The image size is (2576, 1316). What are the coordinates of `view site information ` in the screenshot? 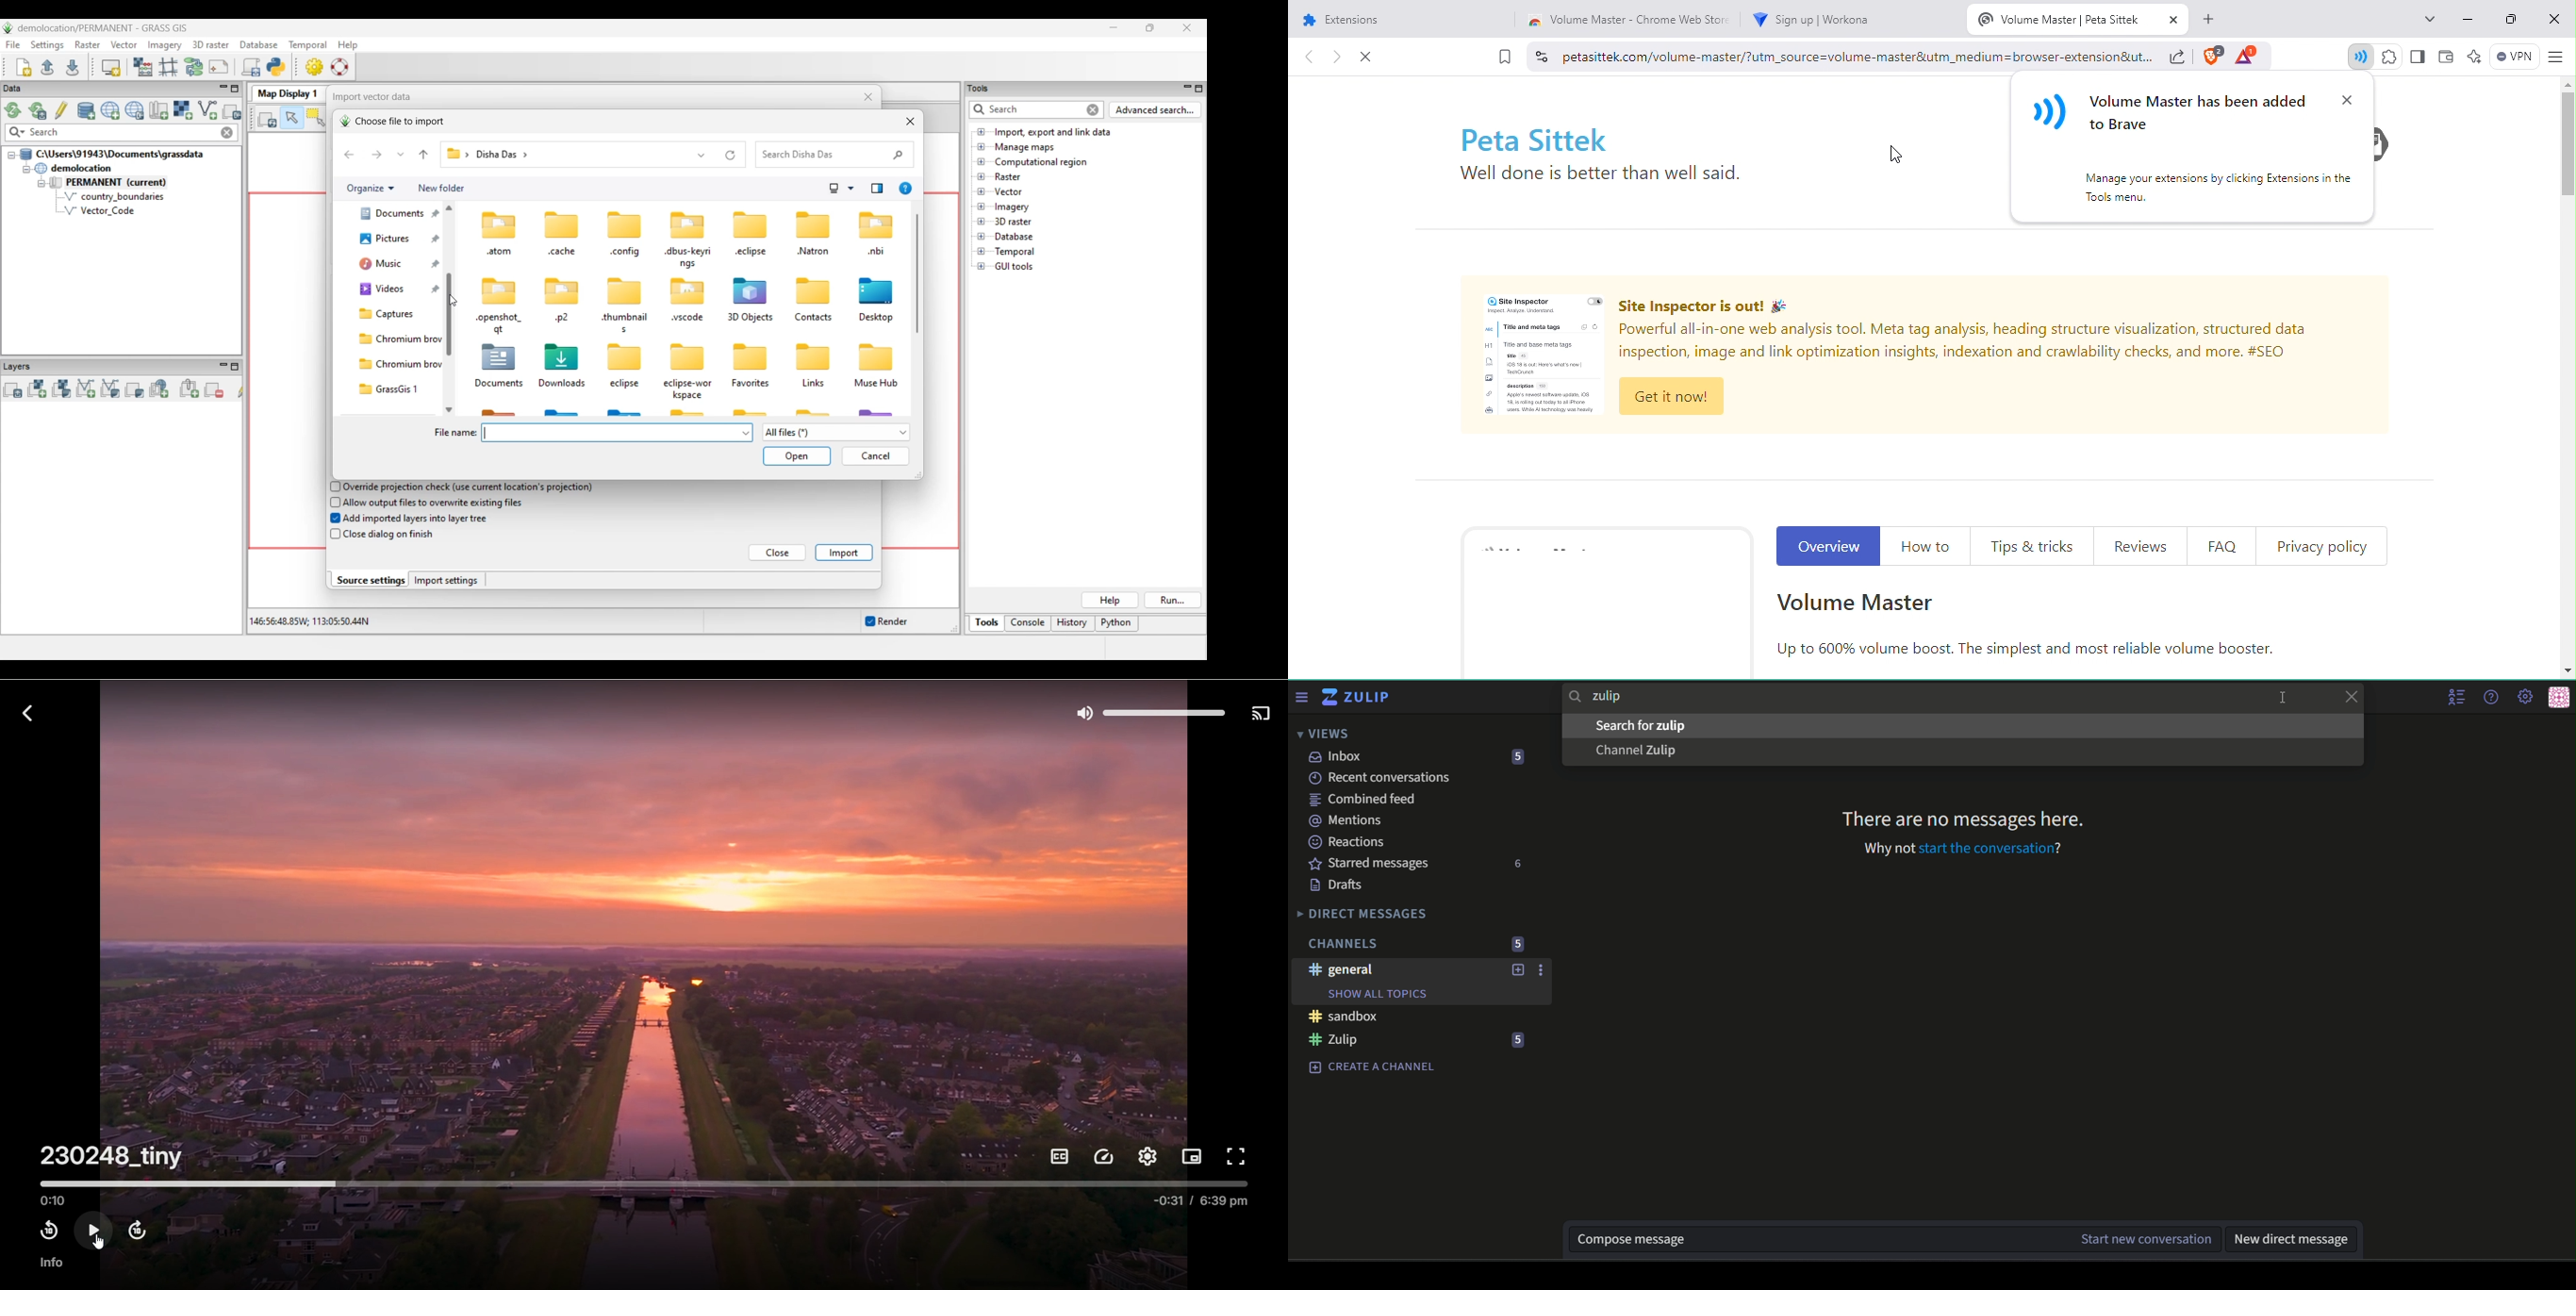 It's located at (1543, 57).